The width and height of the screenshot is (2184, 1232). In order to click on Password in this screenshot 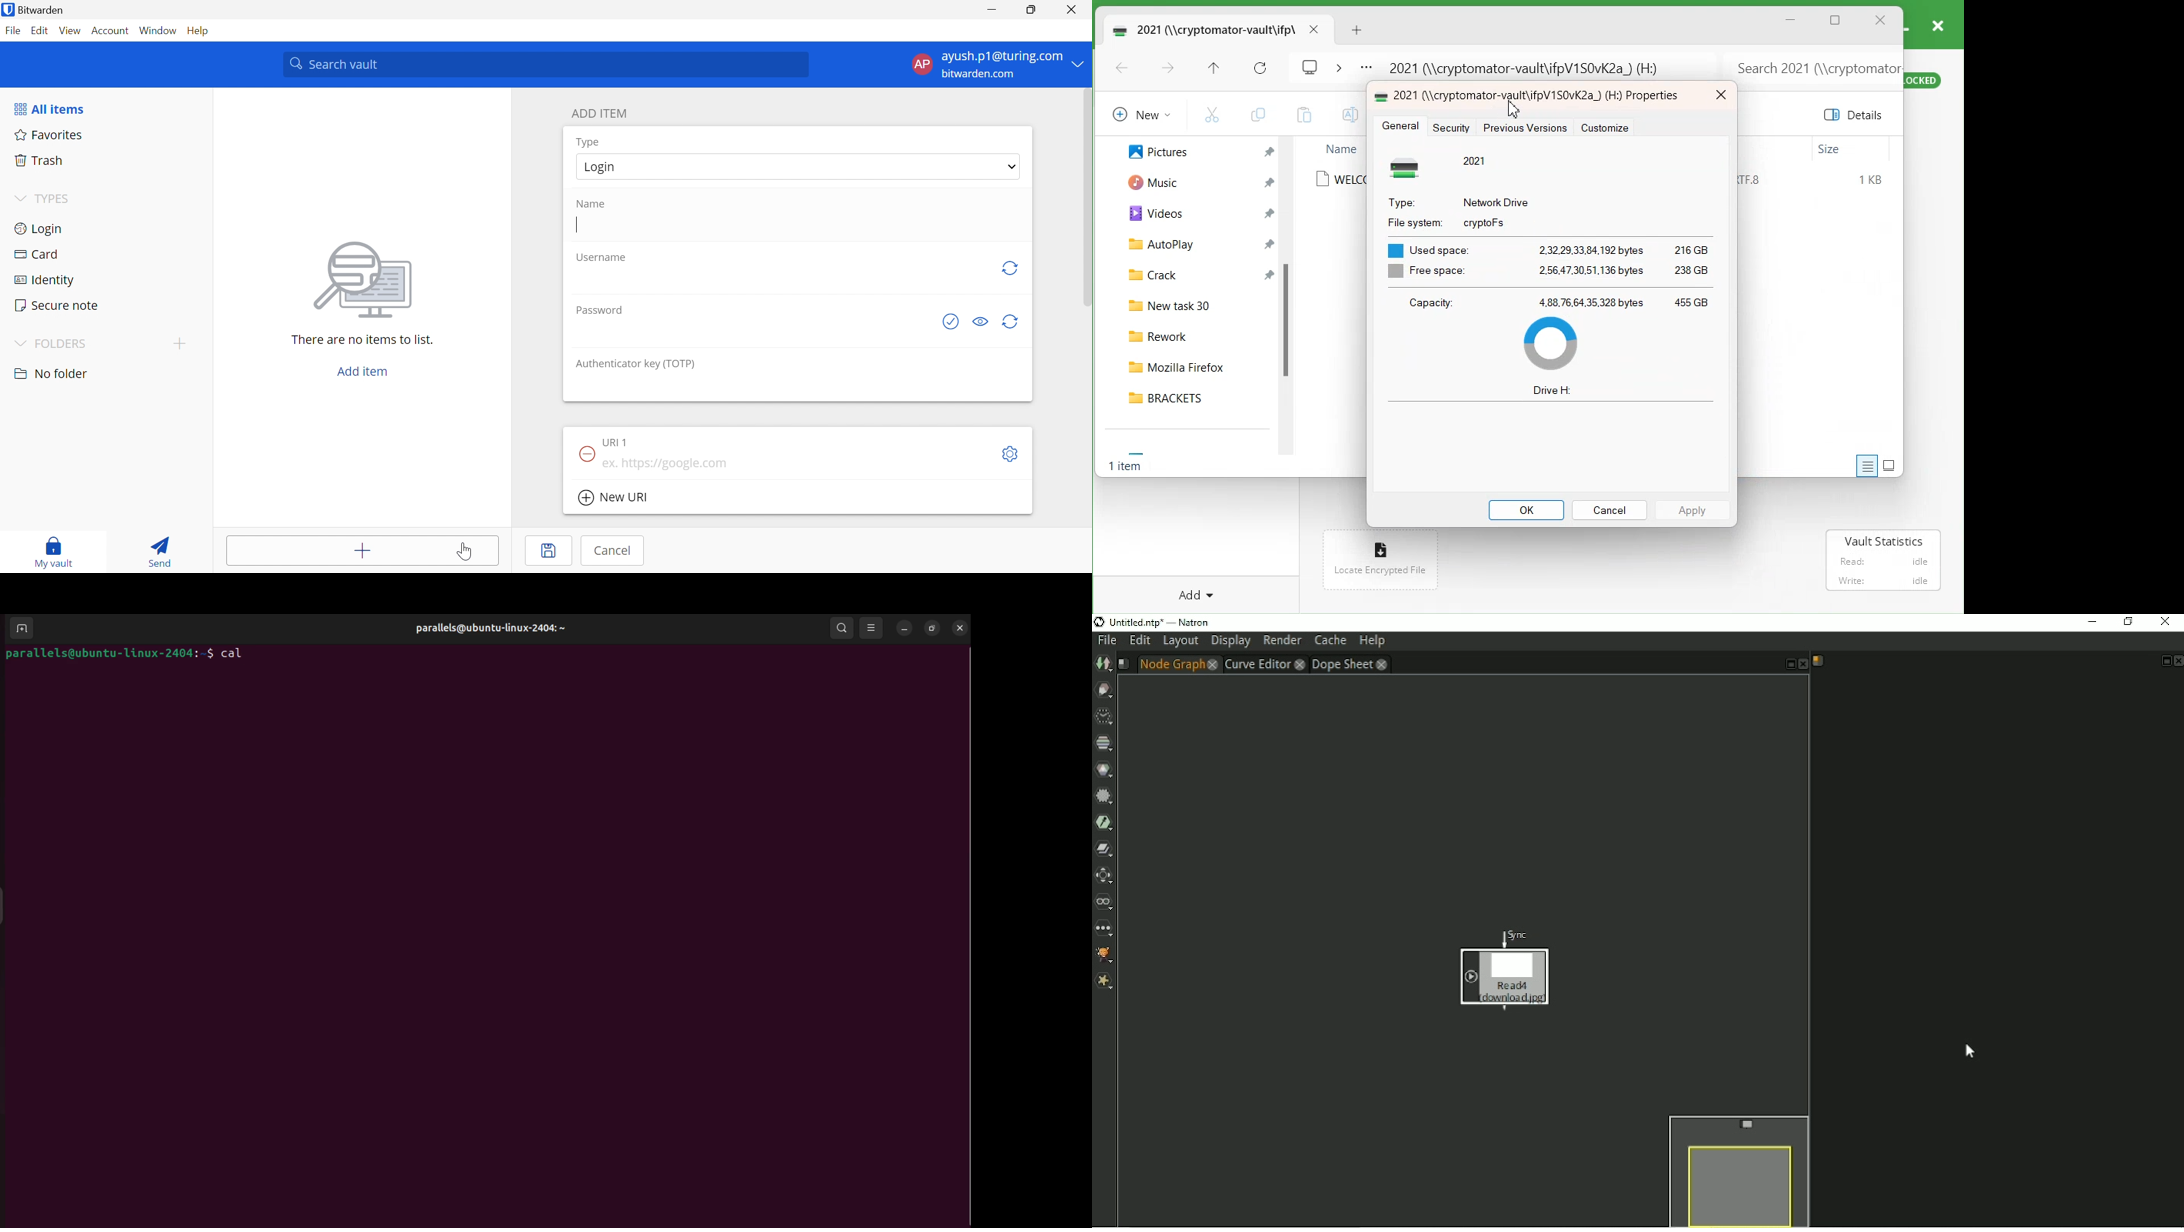, I will do `click(600, 310)`.